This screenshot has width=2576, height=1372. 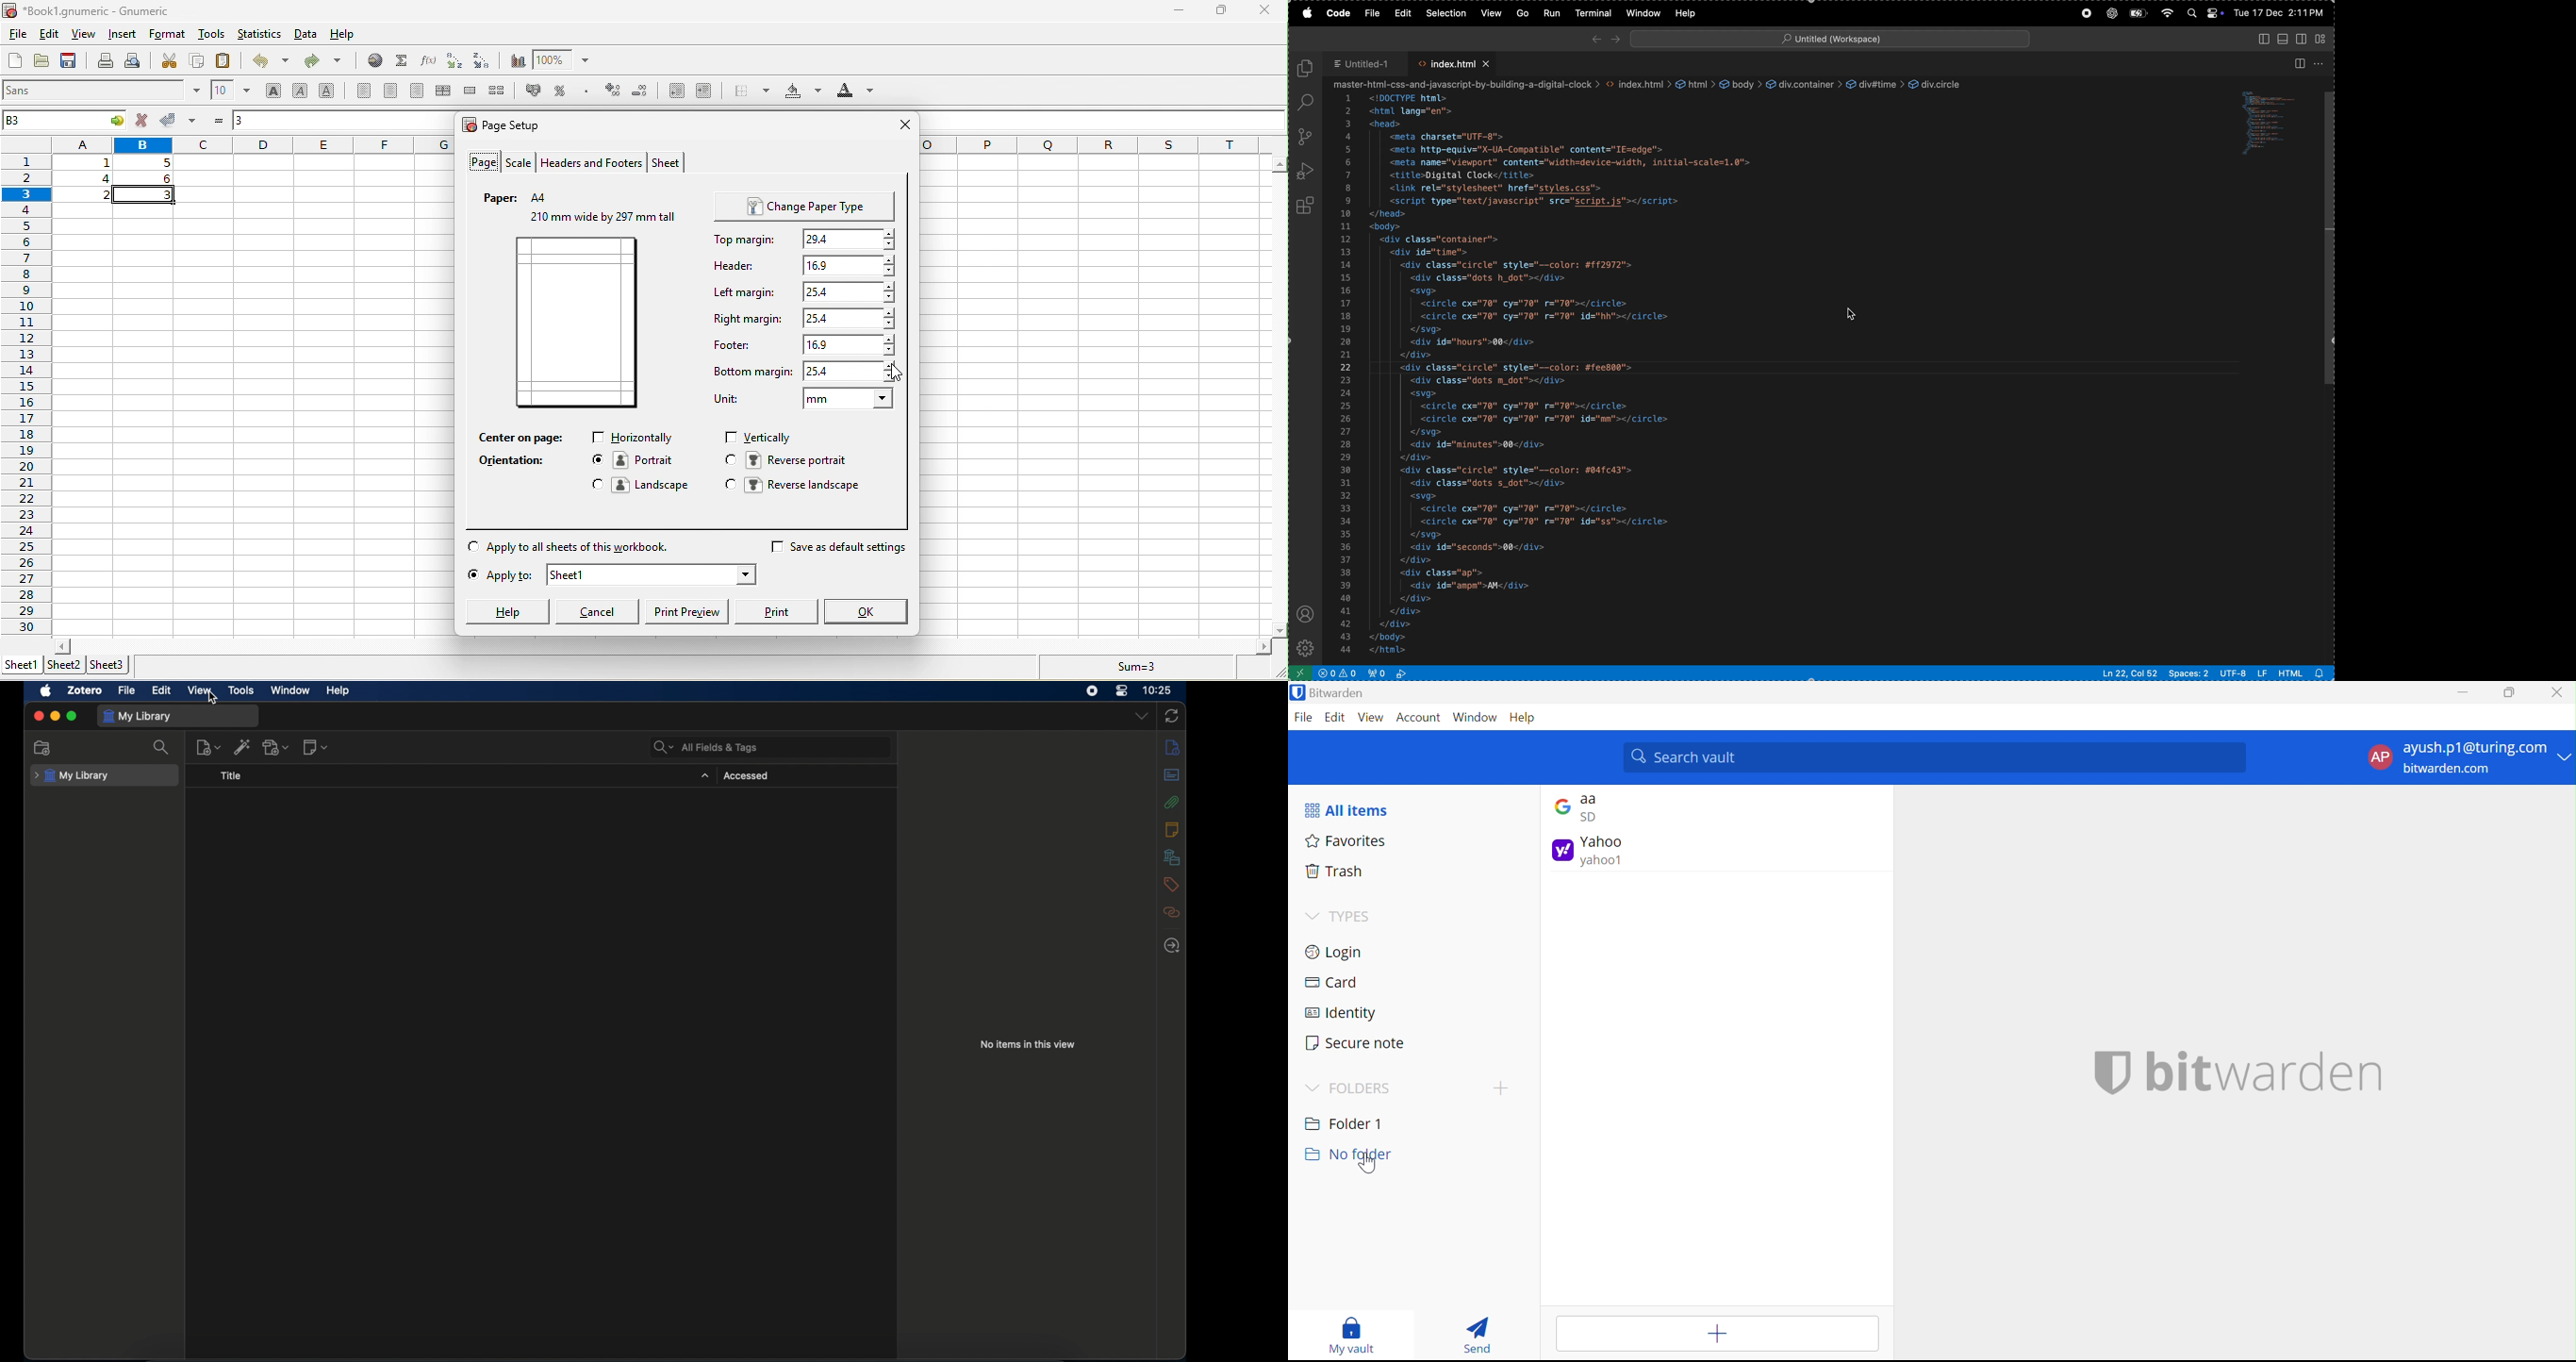 I want to click on split a merged cells, so click(x=501, y=91).